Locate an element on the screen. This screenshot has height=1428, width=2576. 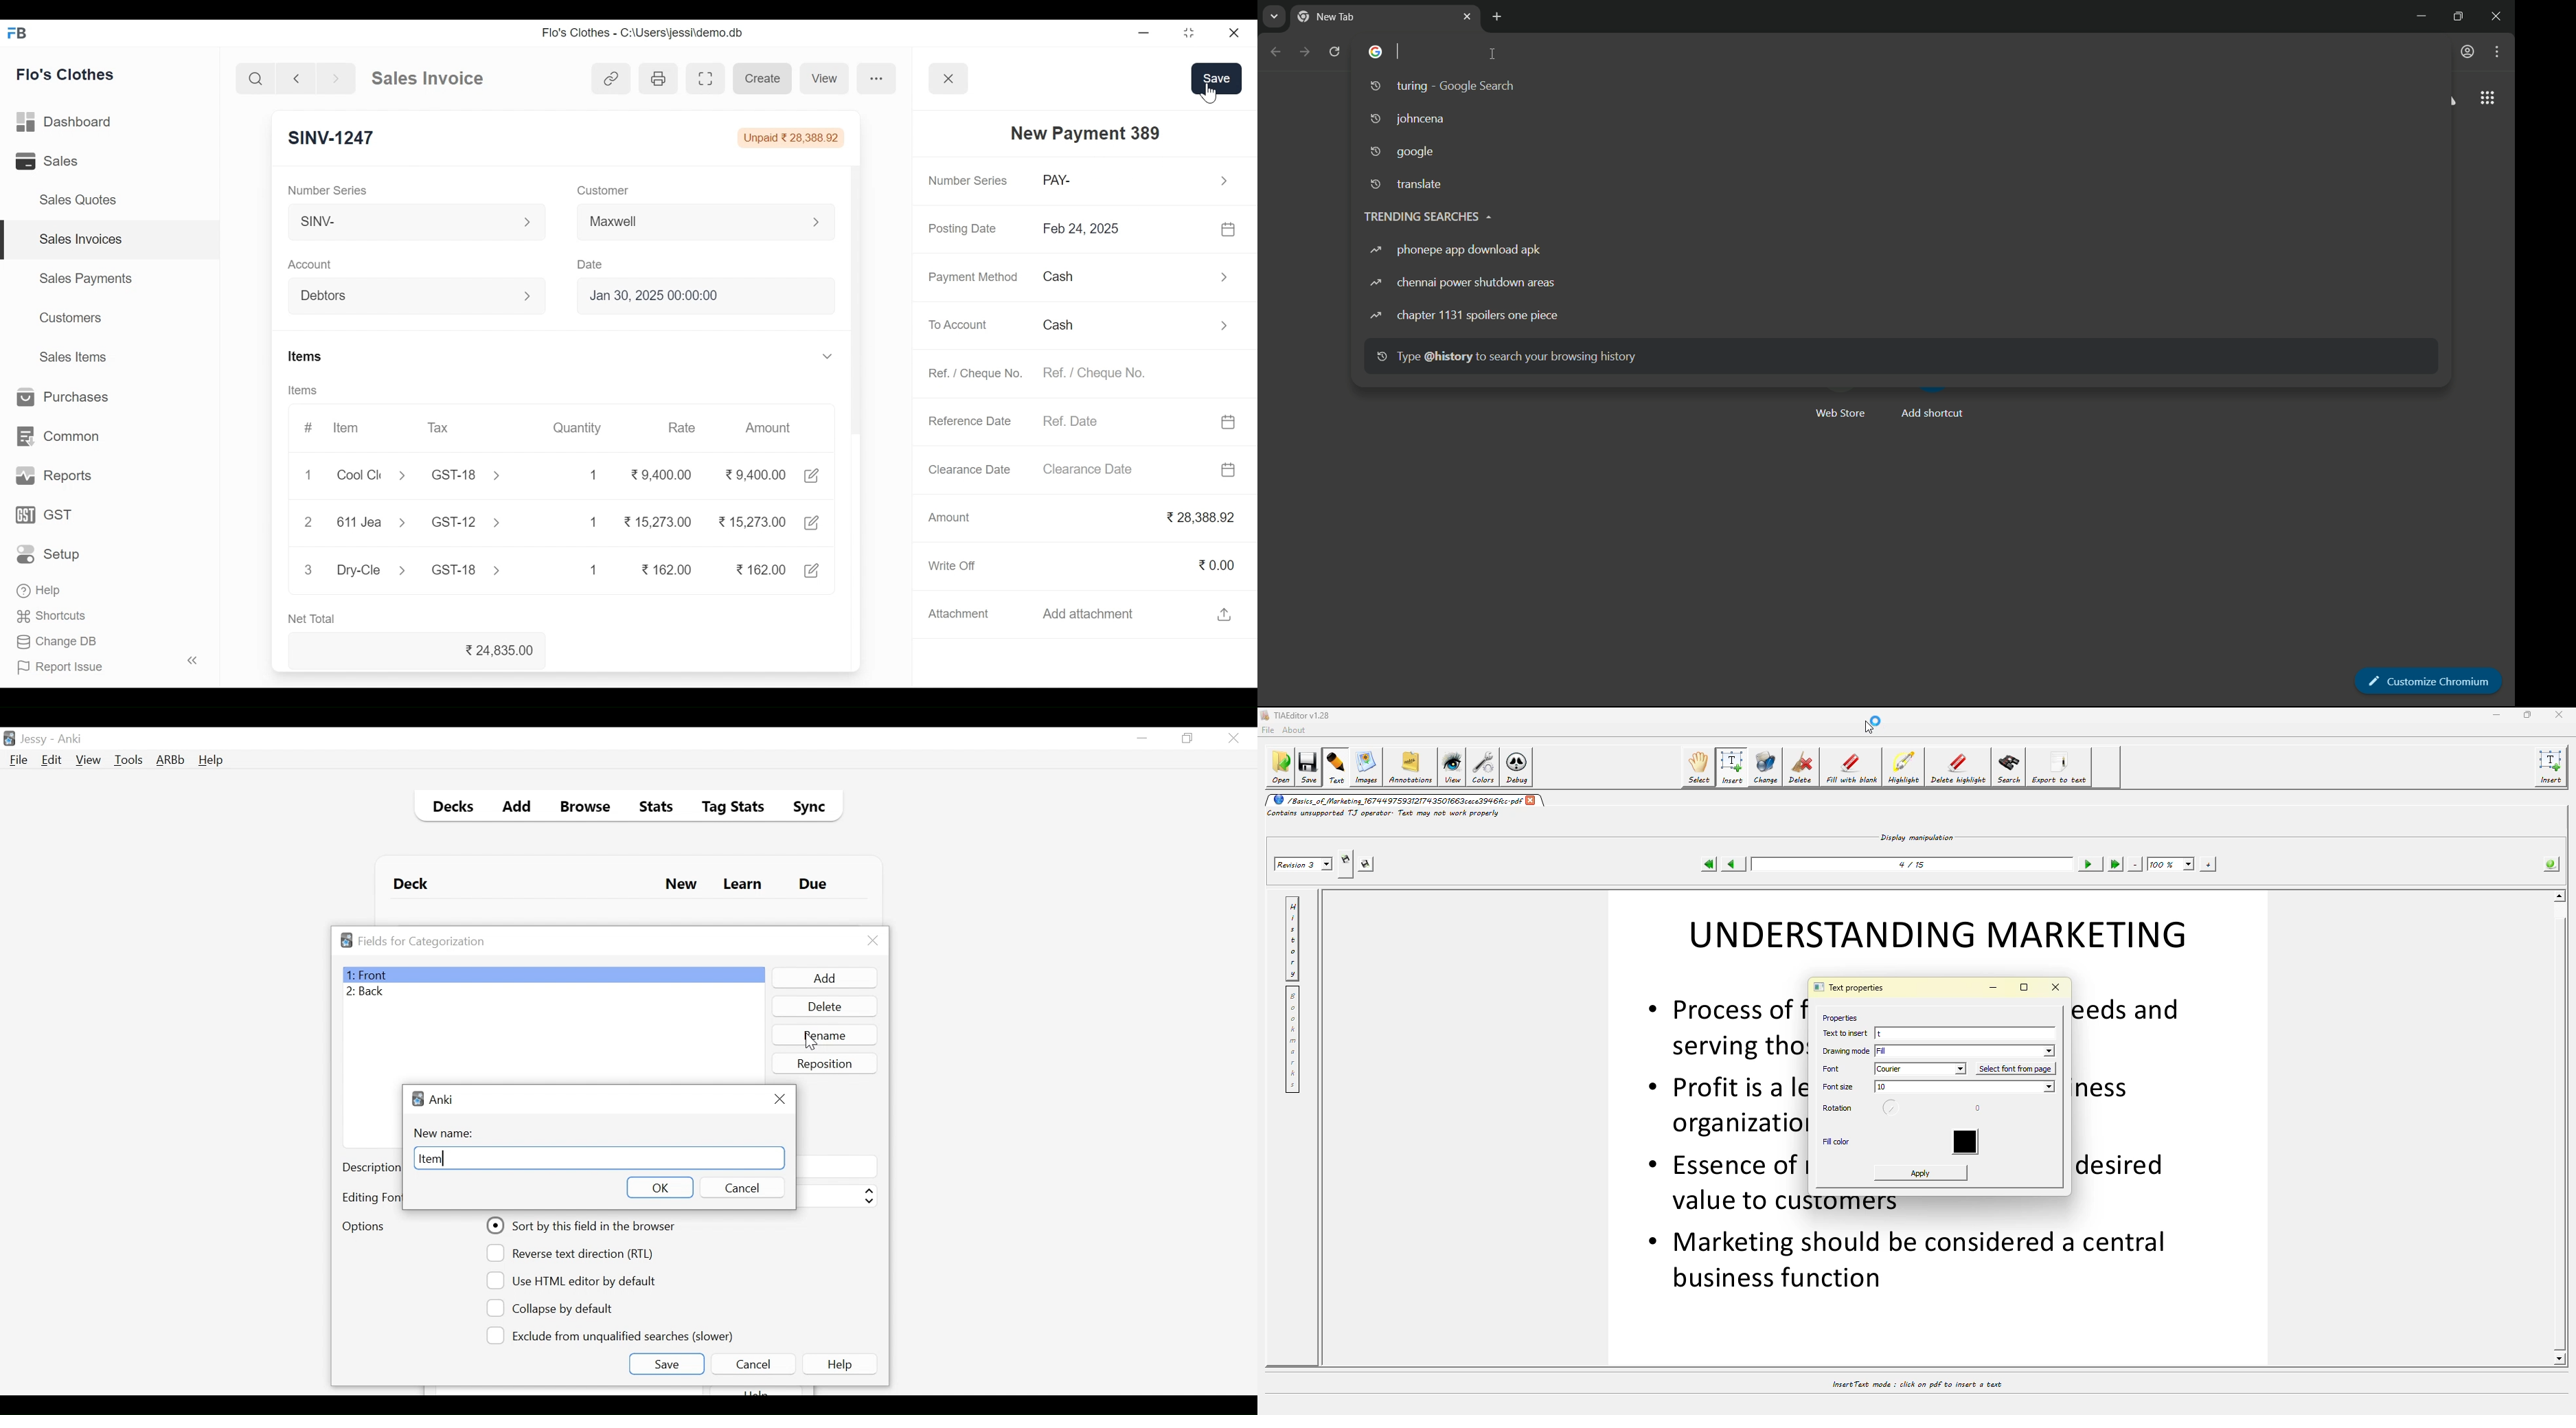
Tax is located at coordinates (441, 428).